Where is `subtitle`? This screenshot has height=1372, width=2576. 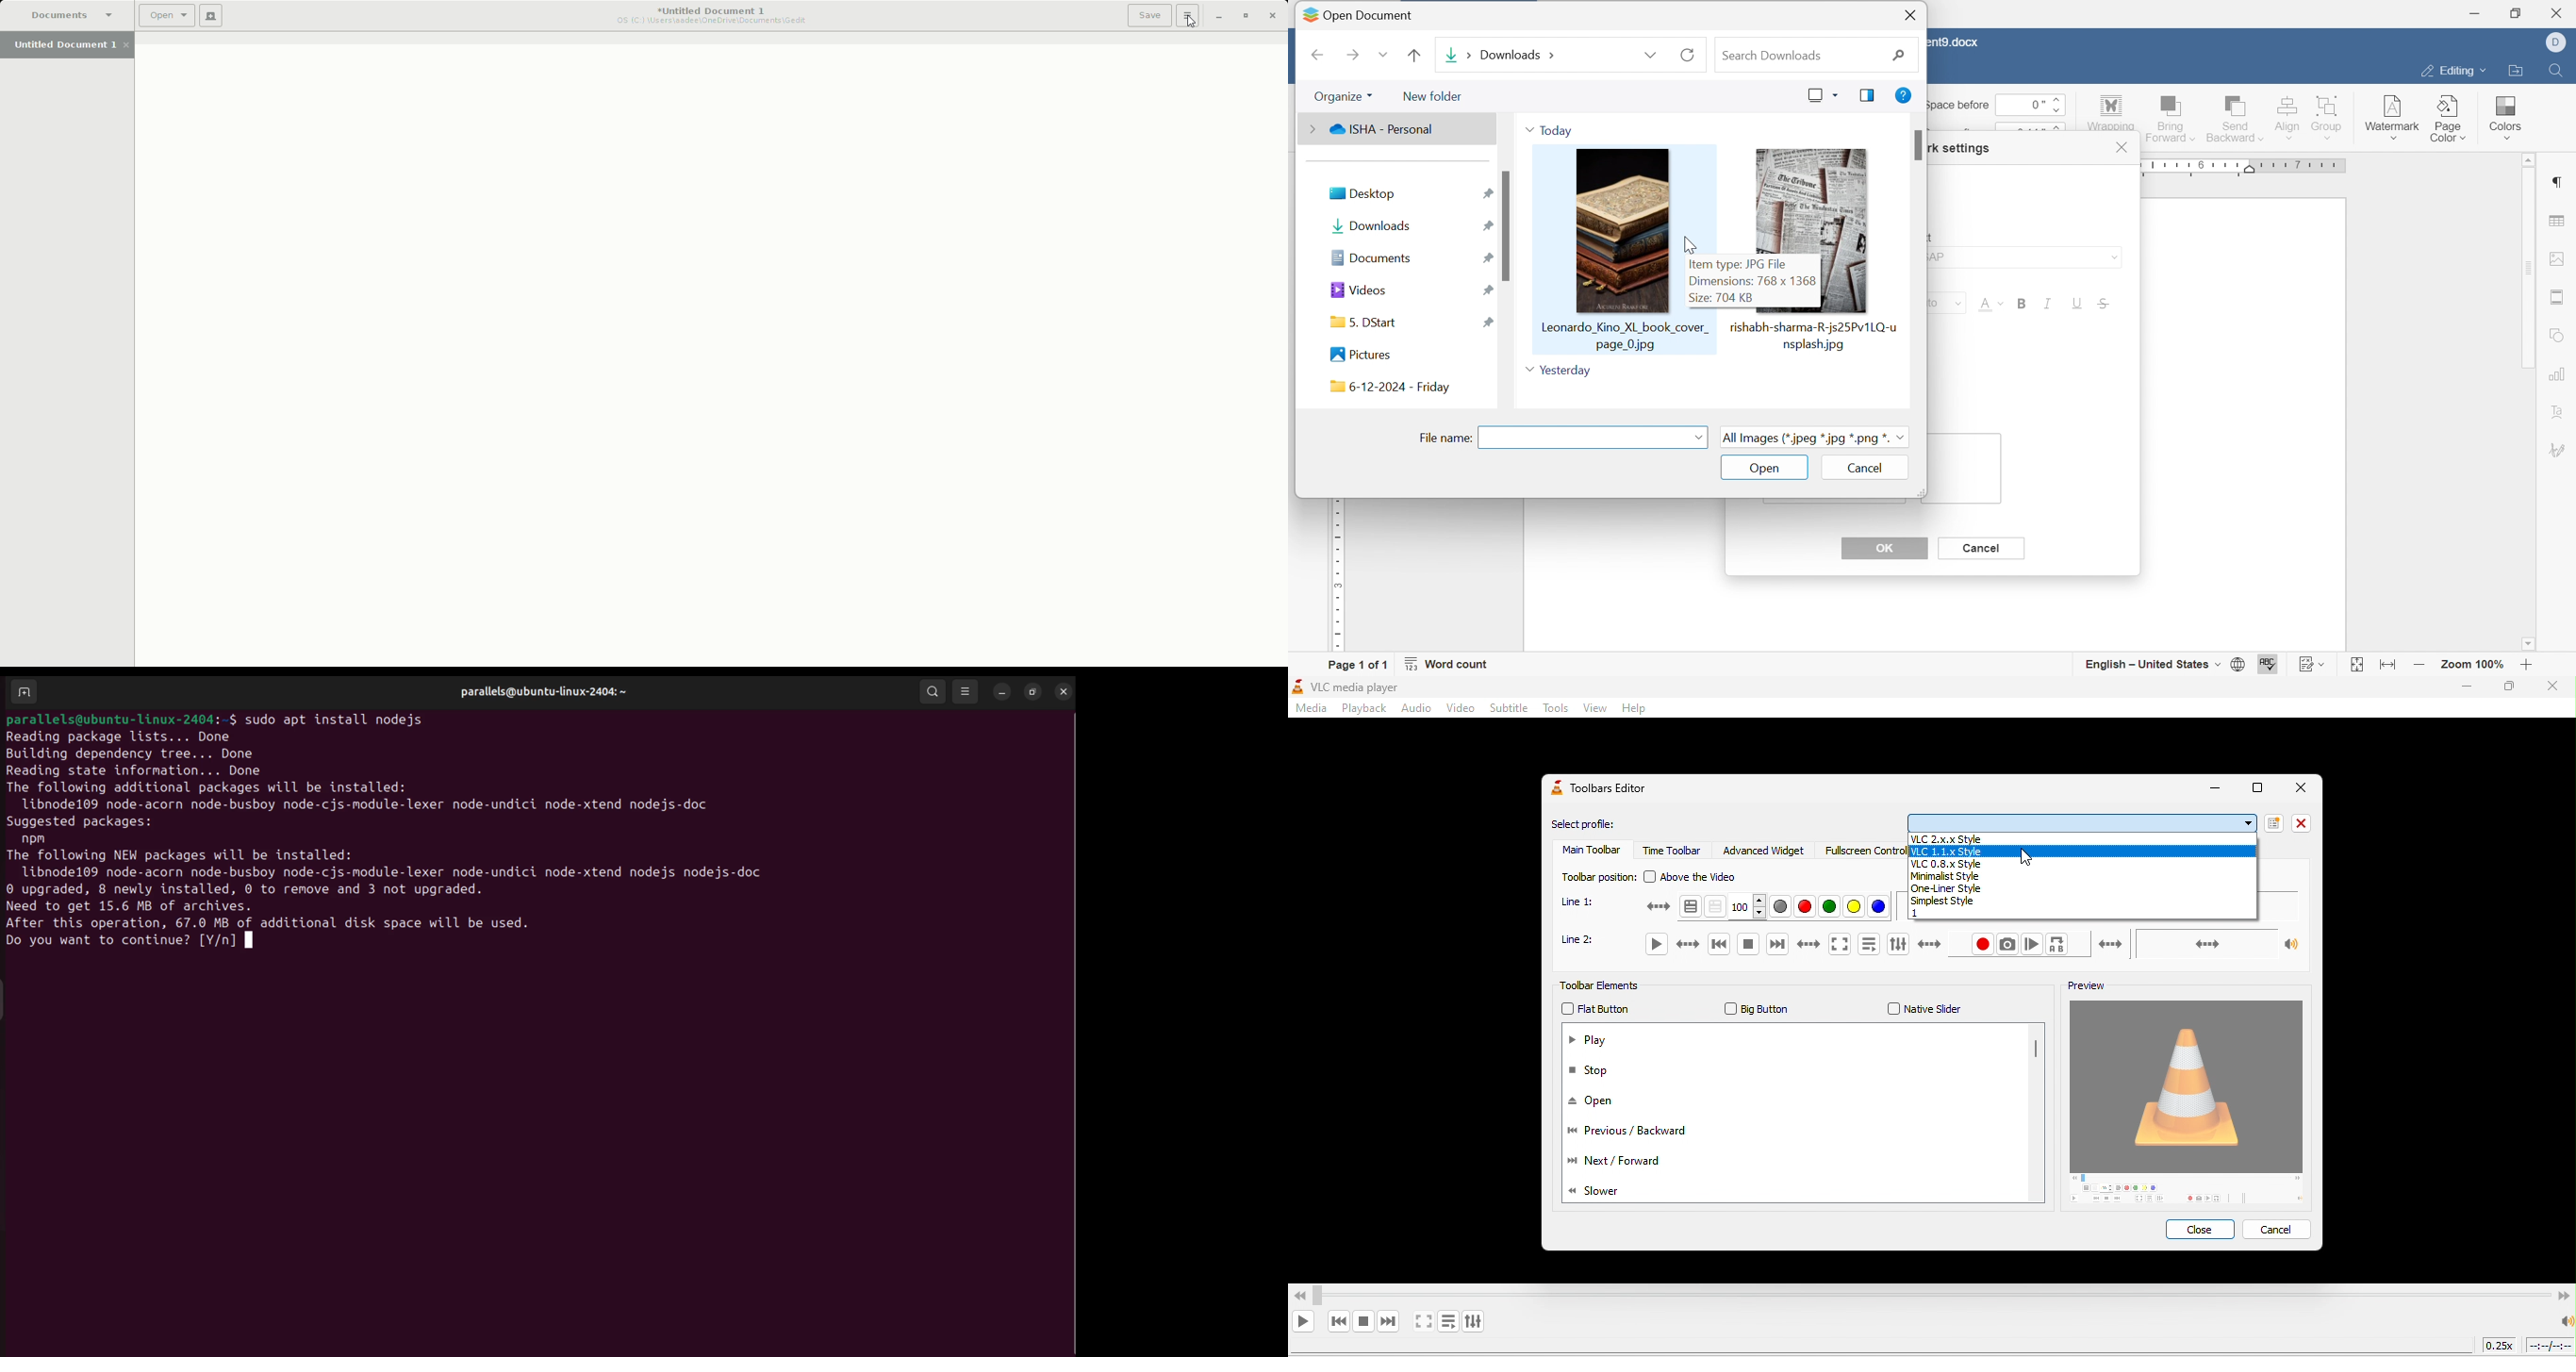 subtitle is located at coordinates (1509, 709).